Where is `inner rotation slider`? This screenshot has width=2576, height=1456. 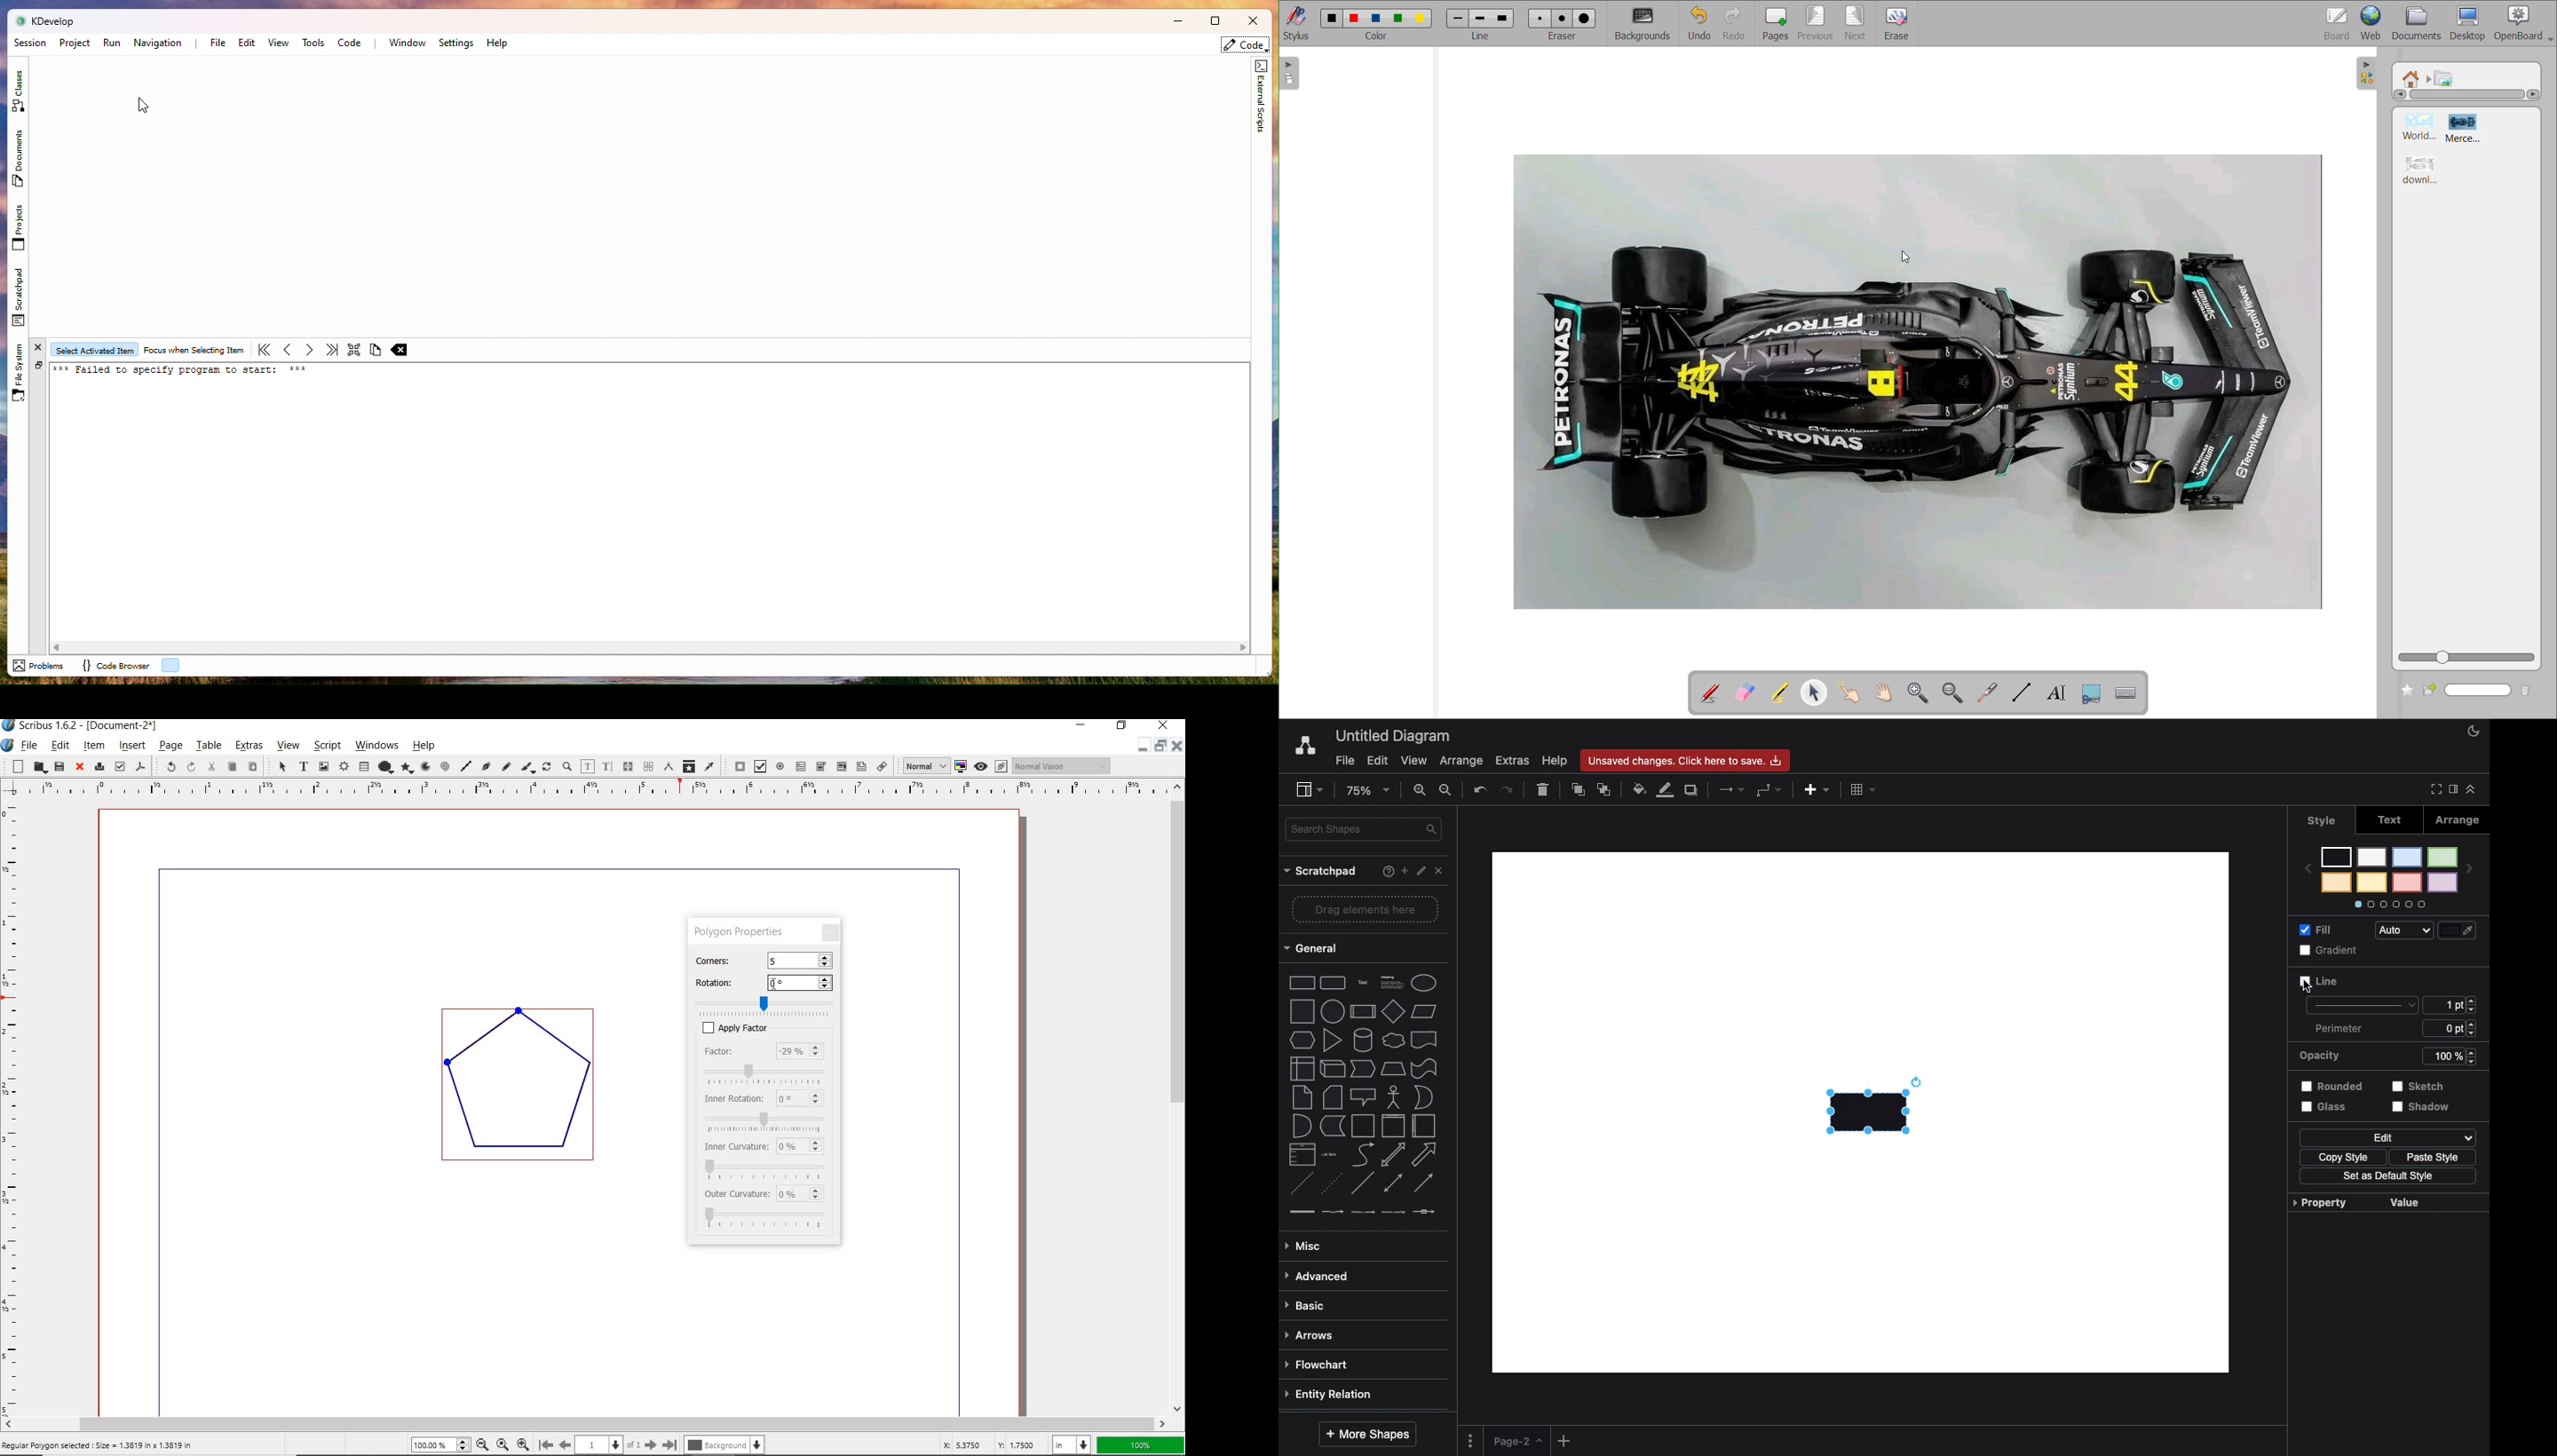
inner rotation slider is located at coordinates (766, 1119).